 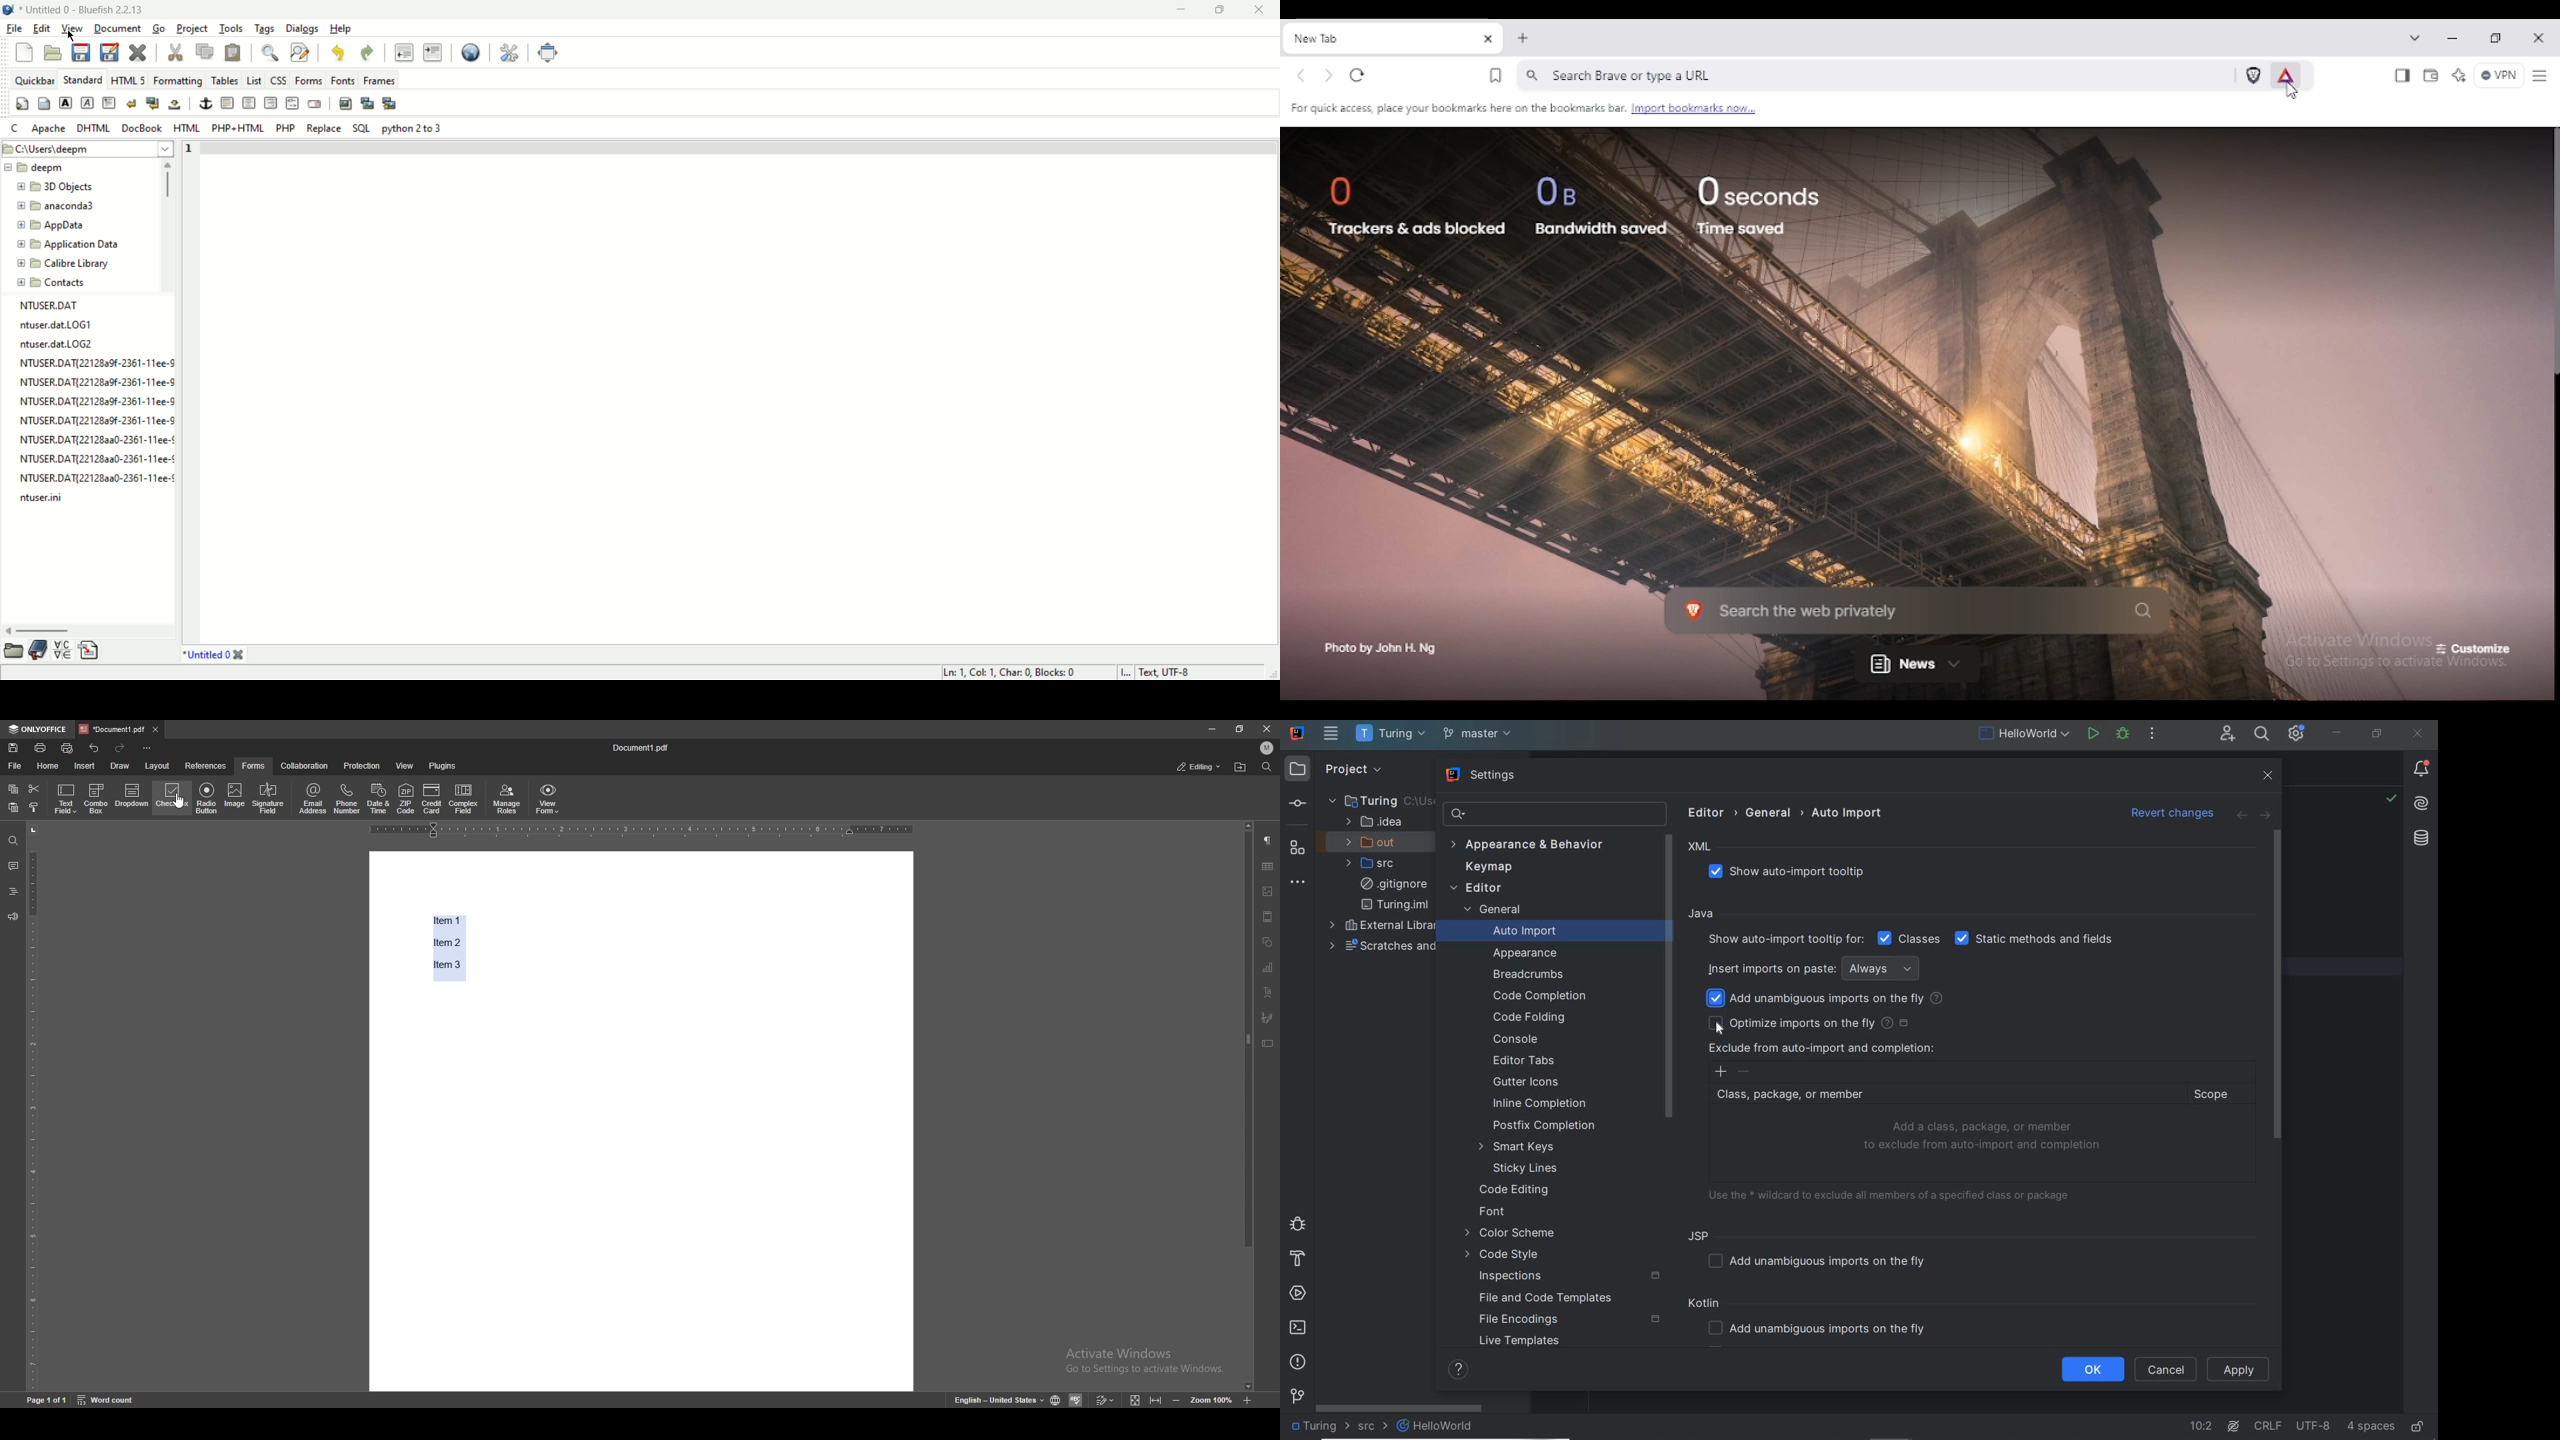 I want to click on FILE ENCODING, so click(x=1568, y=1320).